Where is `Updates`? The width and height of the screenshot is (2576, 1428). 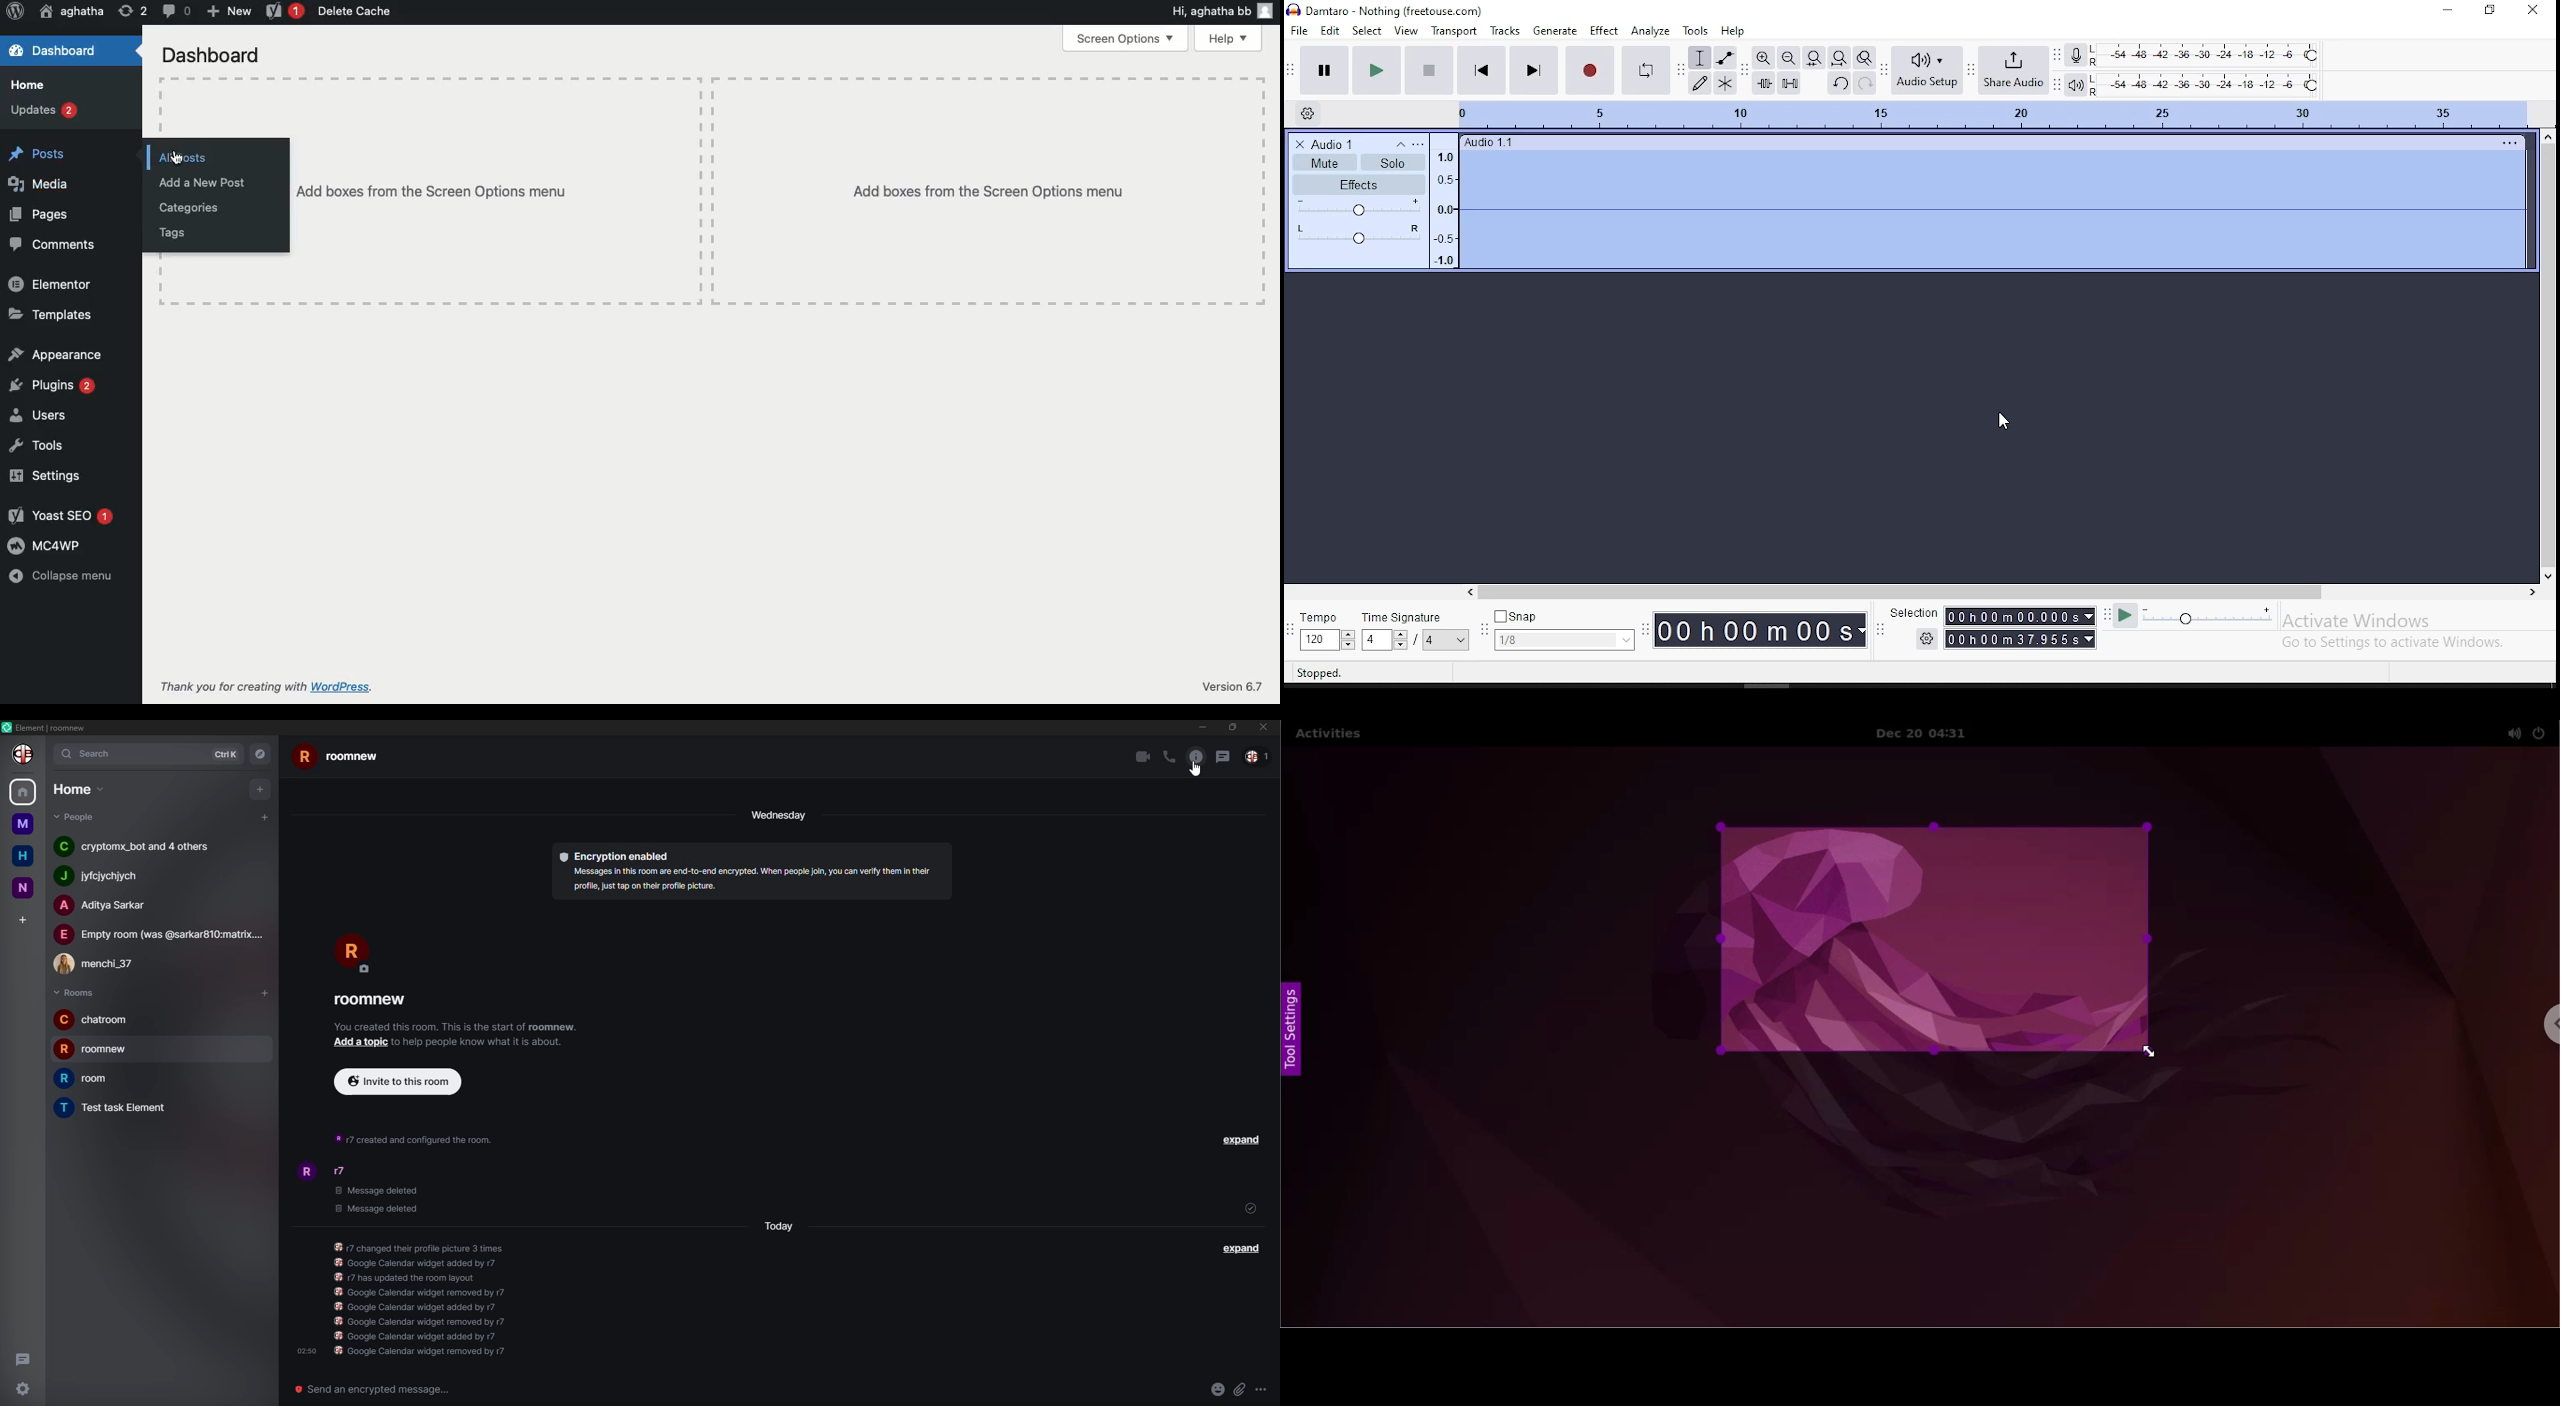 Updates is located at coordinates (44, 111).